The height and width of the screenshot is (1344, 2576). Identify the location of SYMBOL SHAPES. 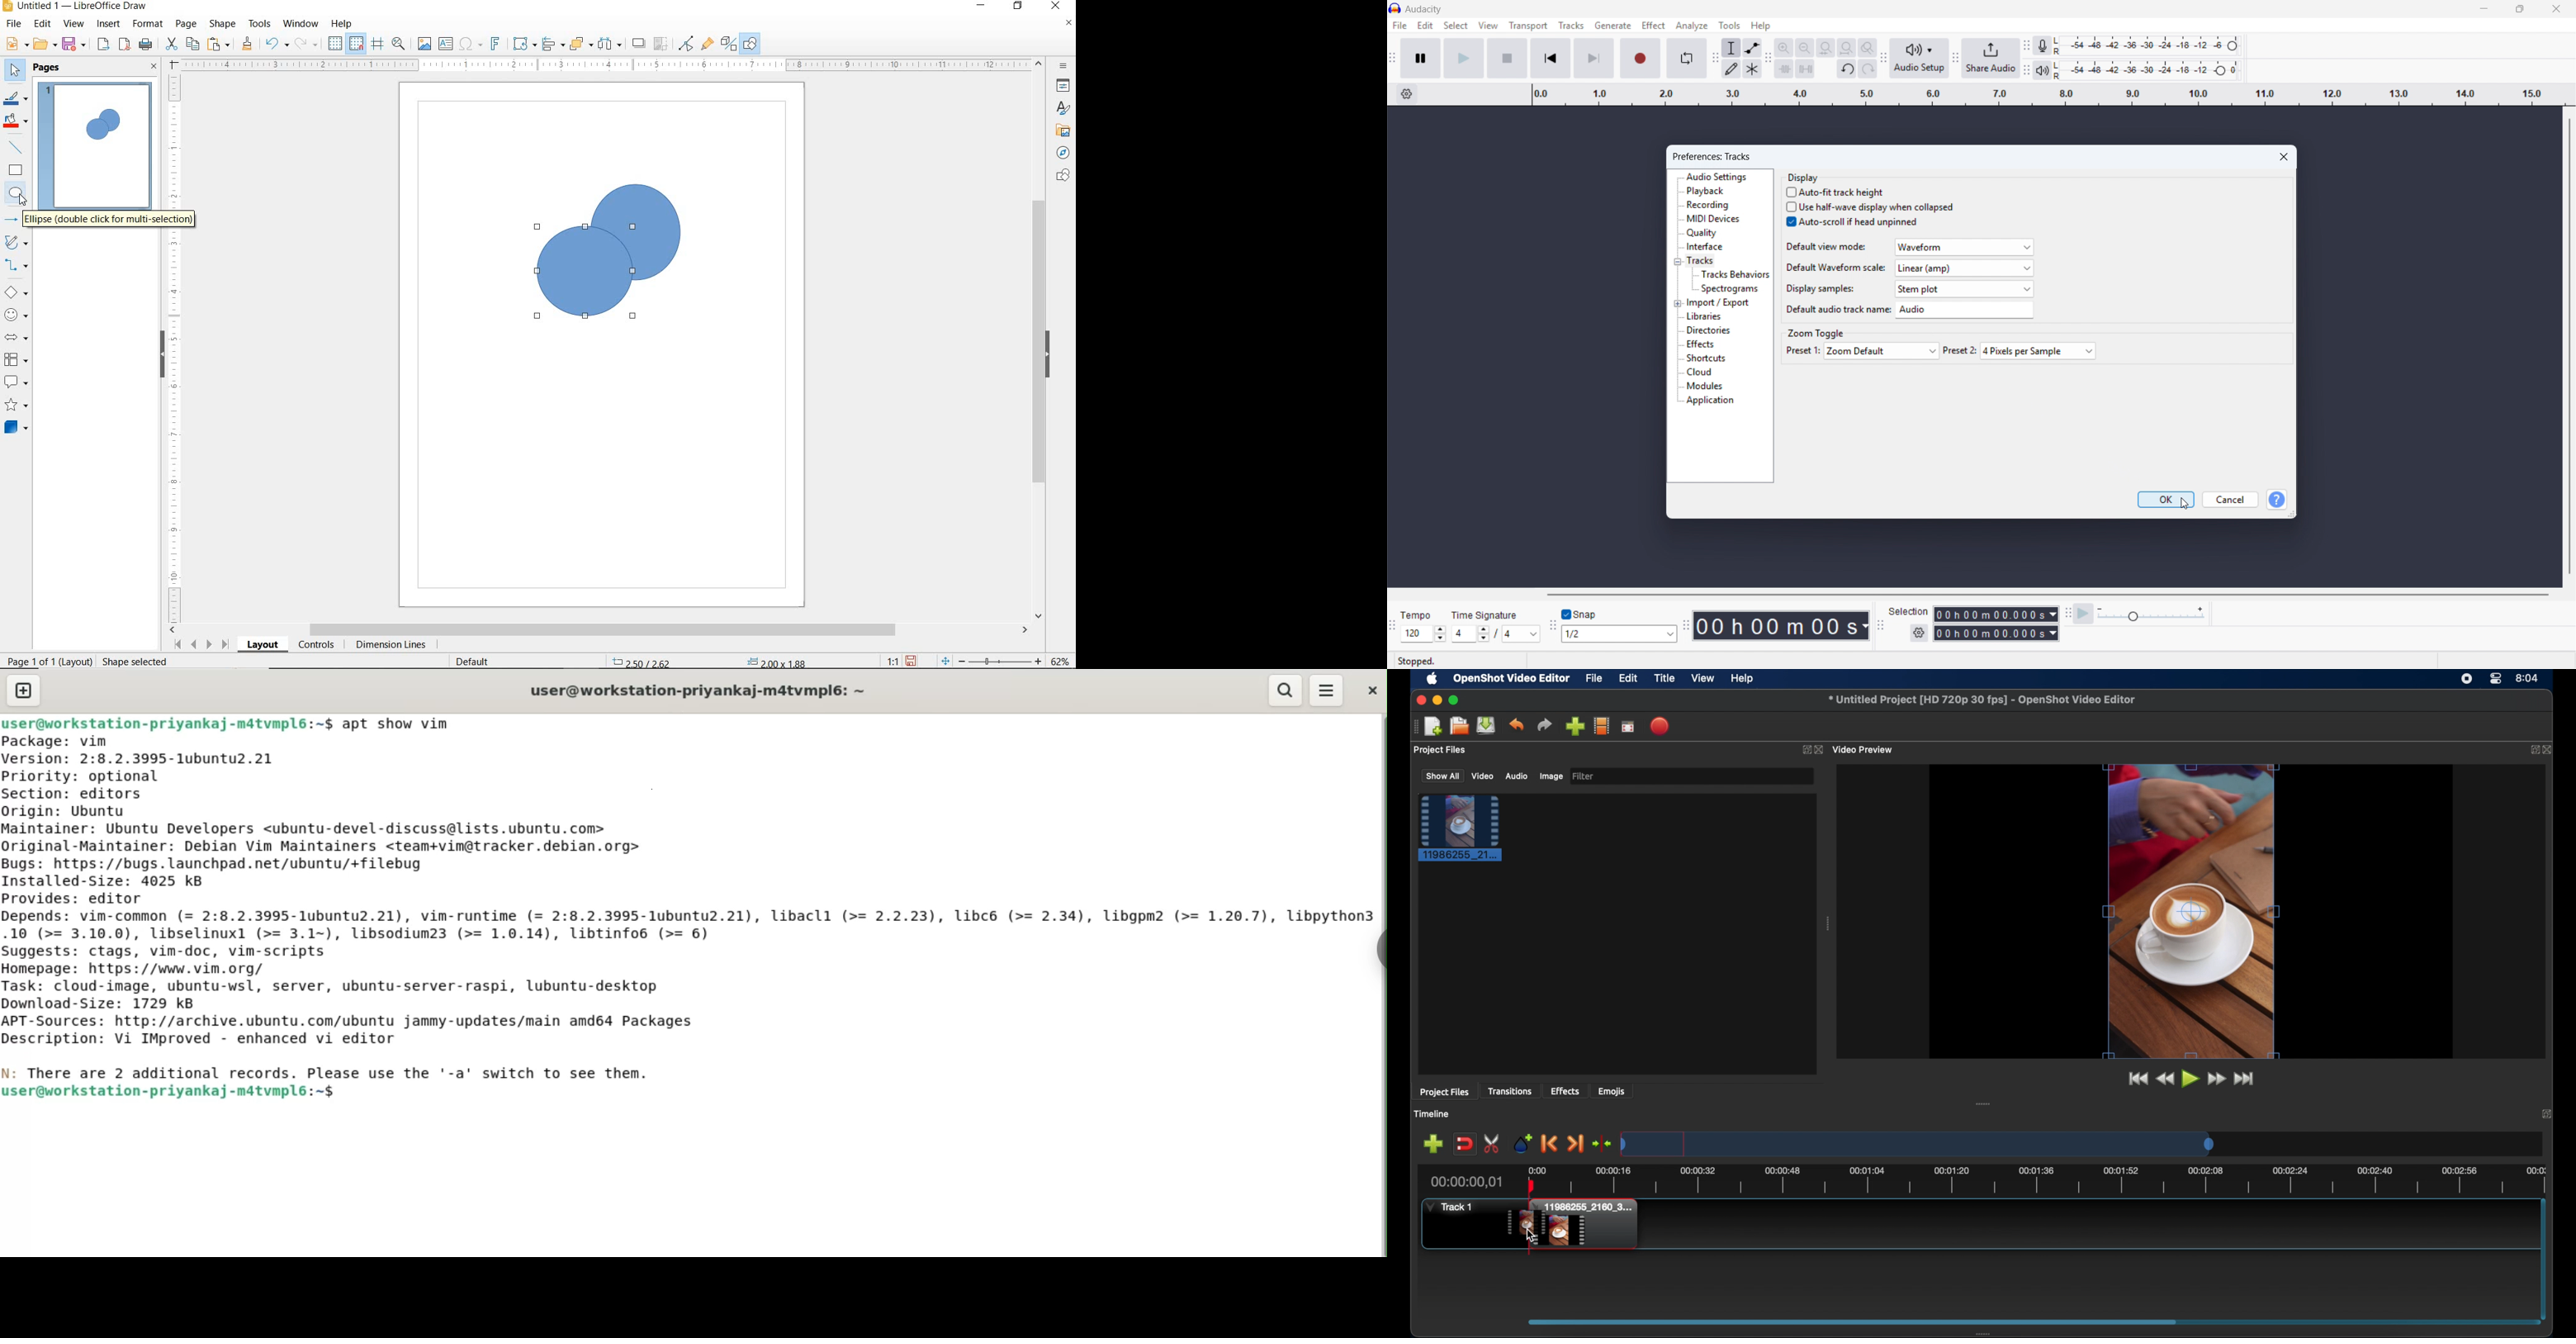
(17, 315).